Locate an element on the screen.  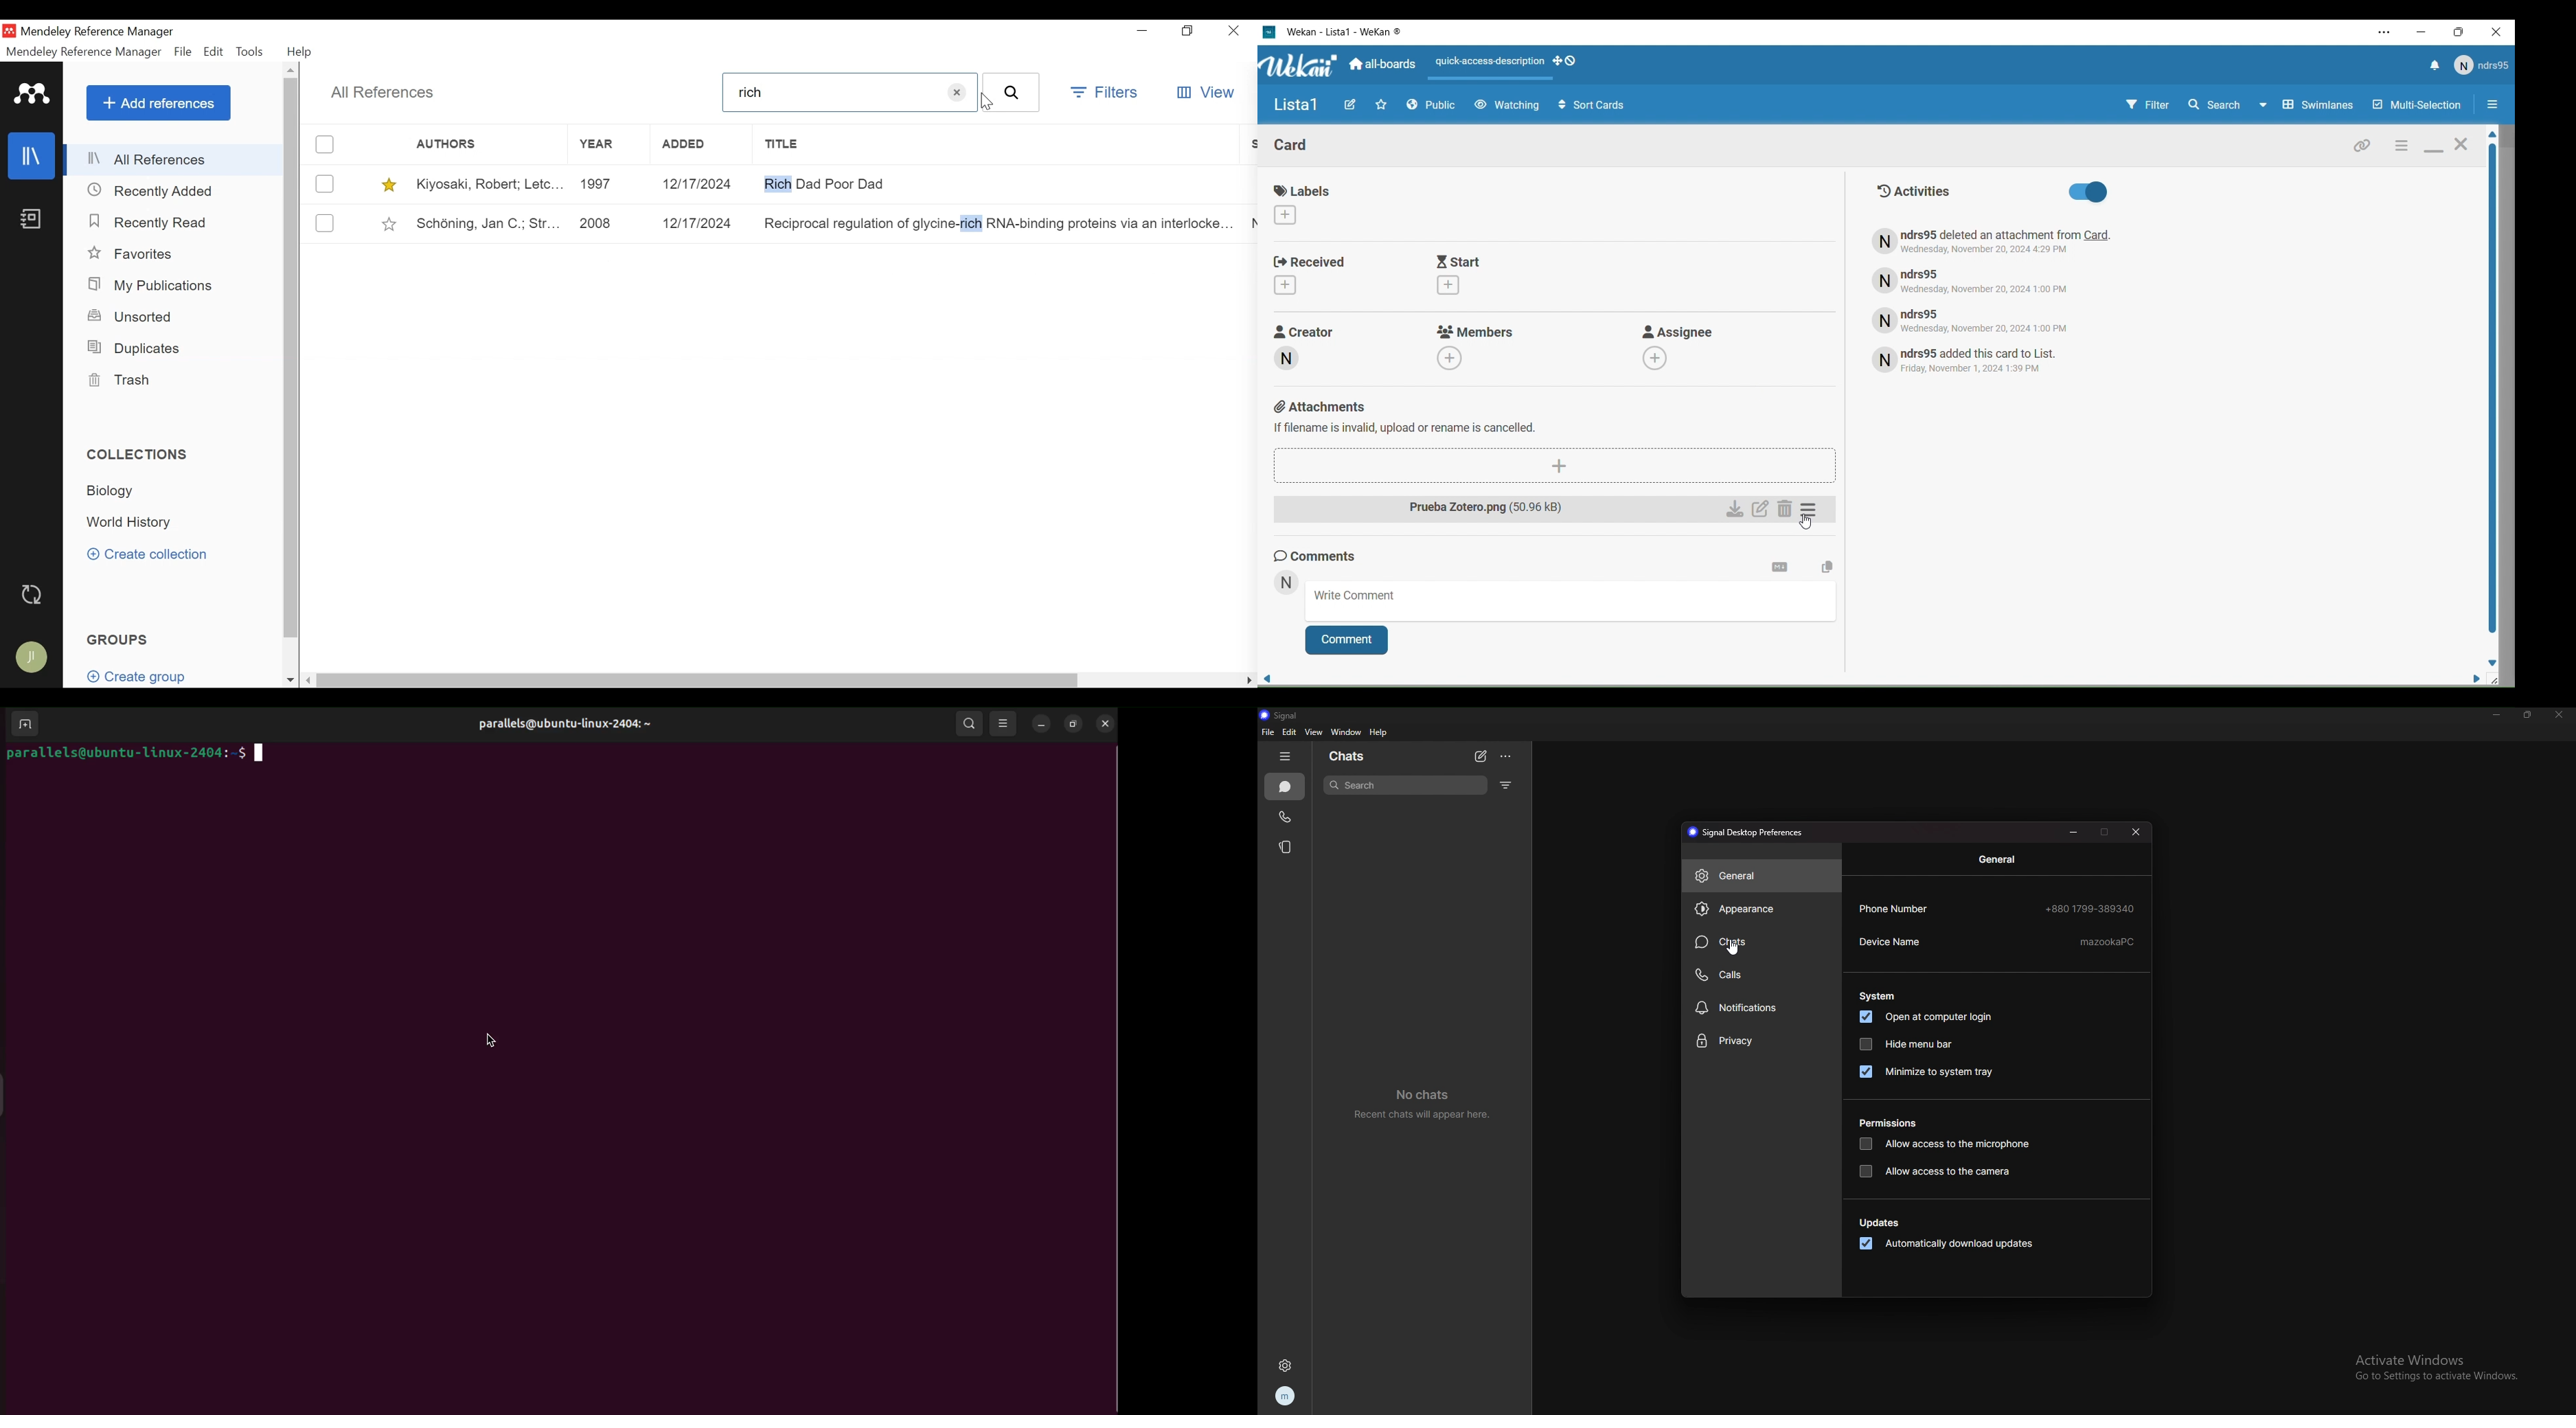
appearance is located at coordinates (1762, 909).